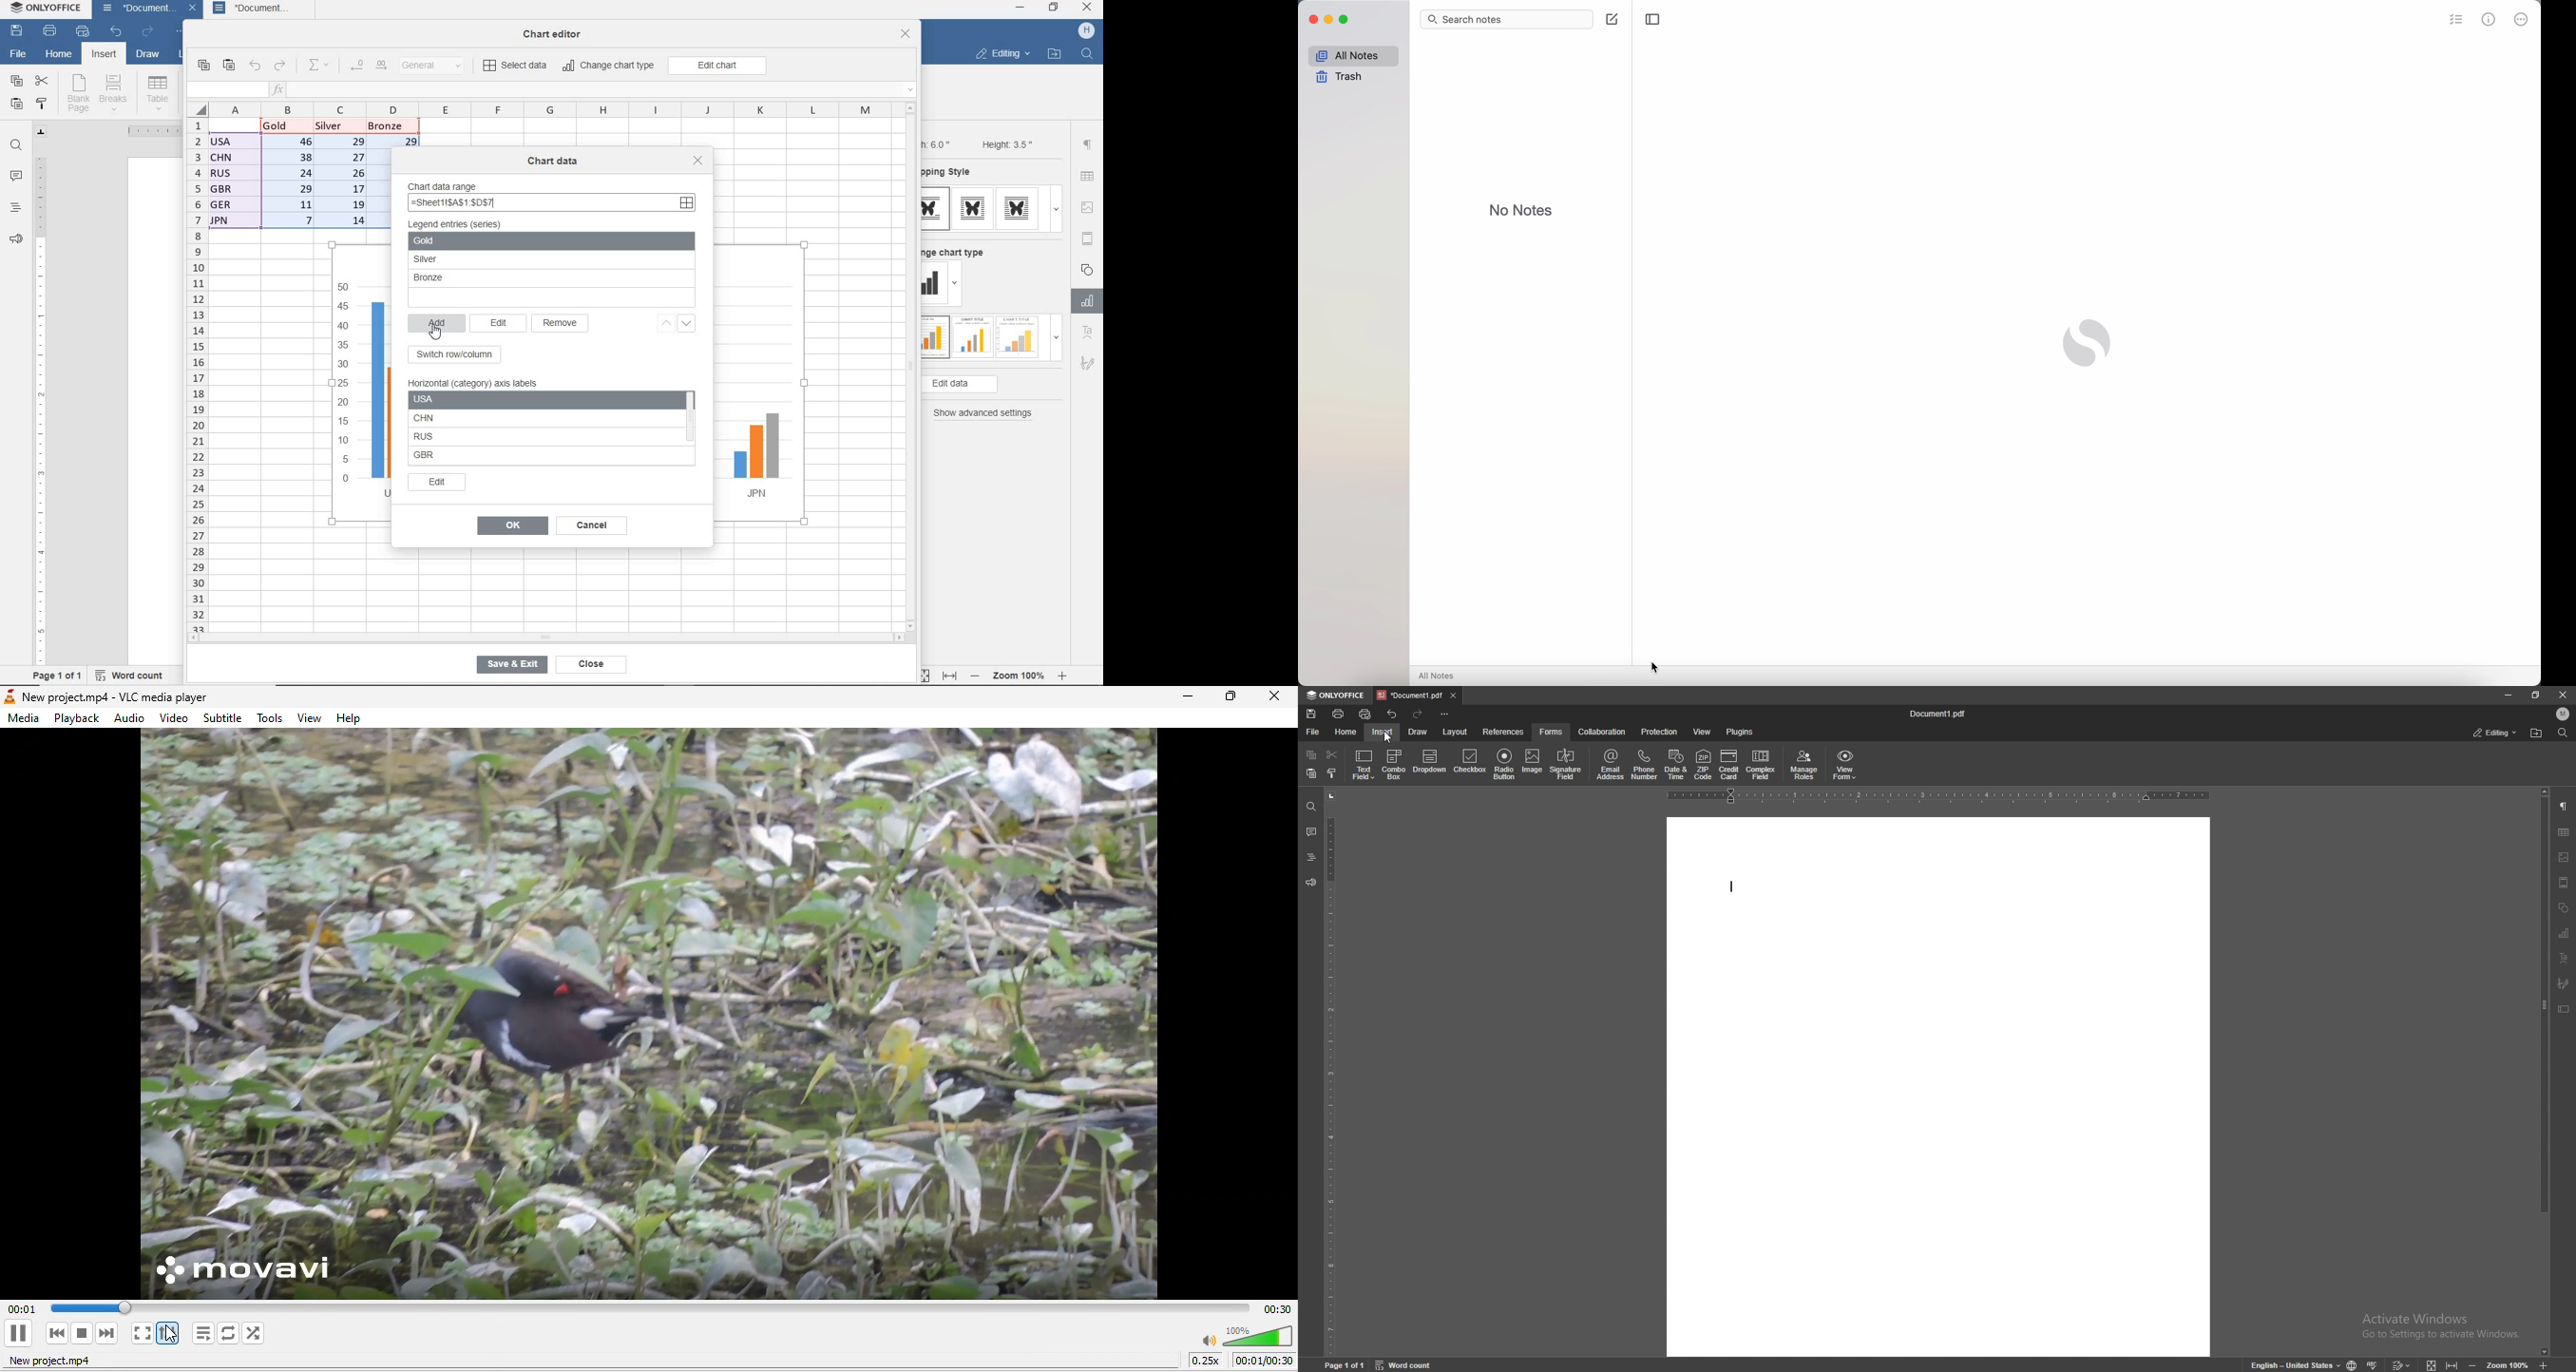  What do you see at coordinates (2546, 1072) in the screenshot?
I see `scroll bar` at bounding box center [2546, 1072].